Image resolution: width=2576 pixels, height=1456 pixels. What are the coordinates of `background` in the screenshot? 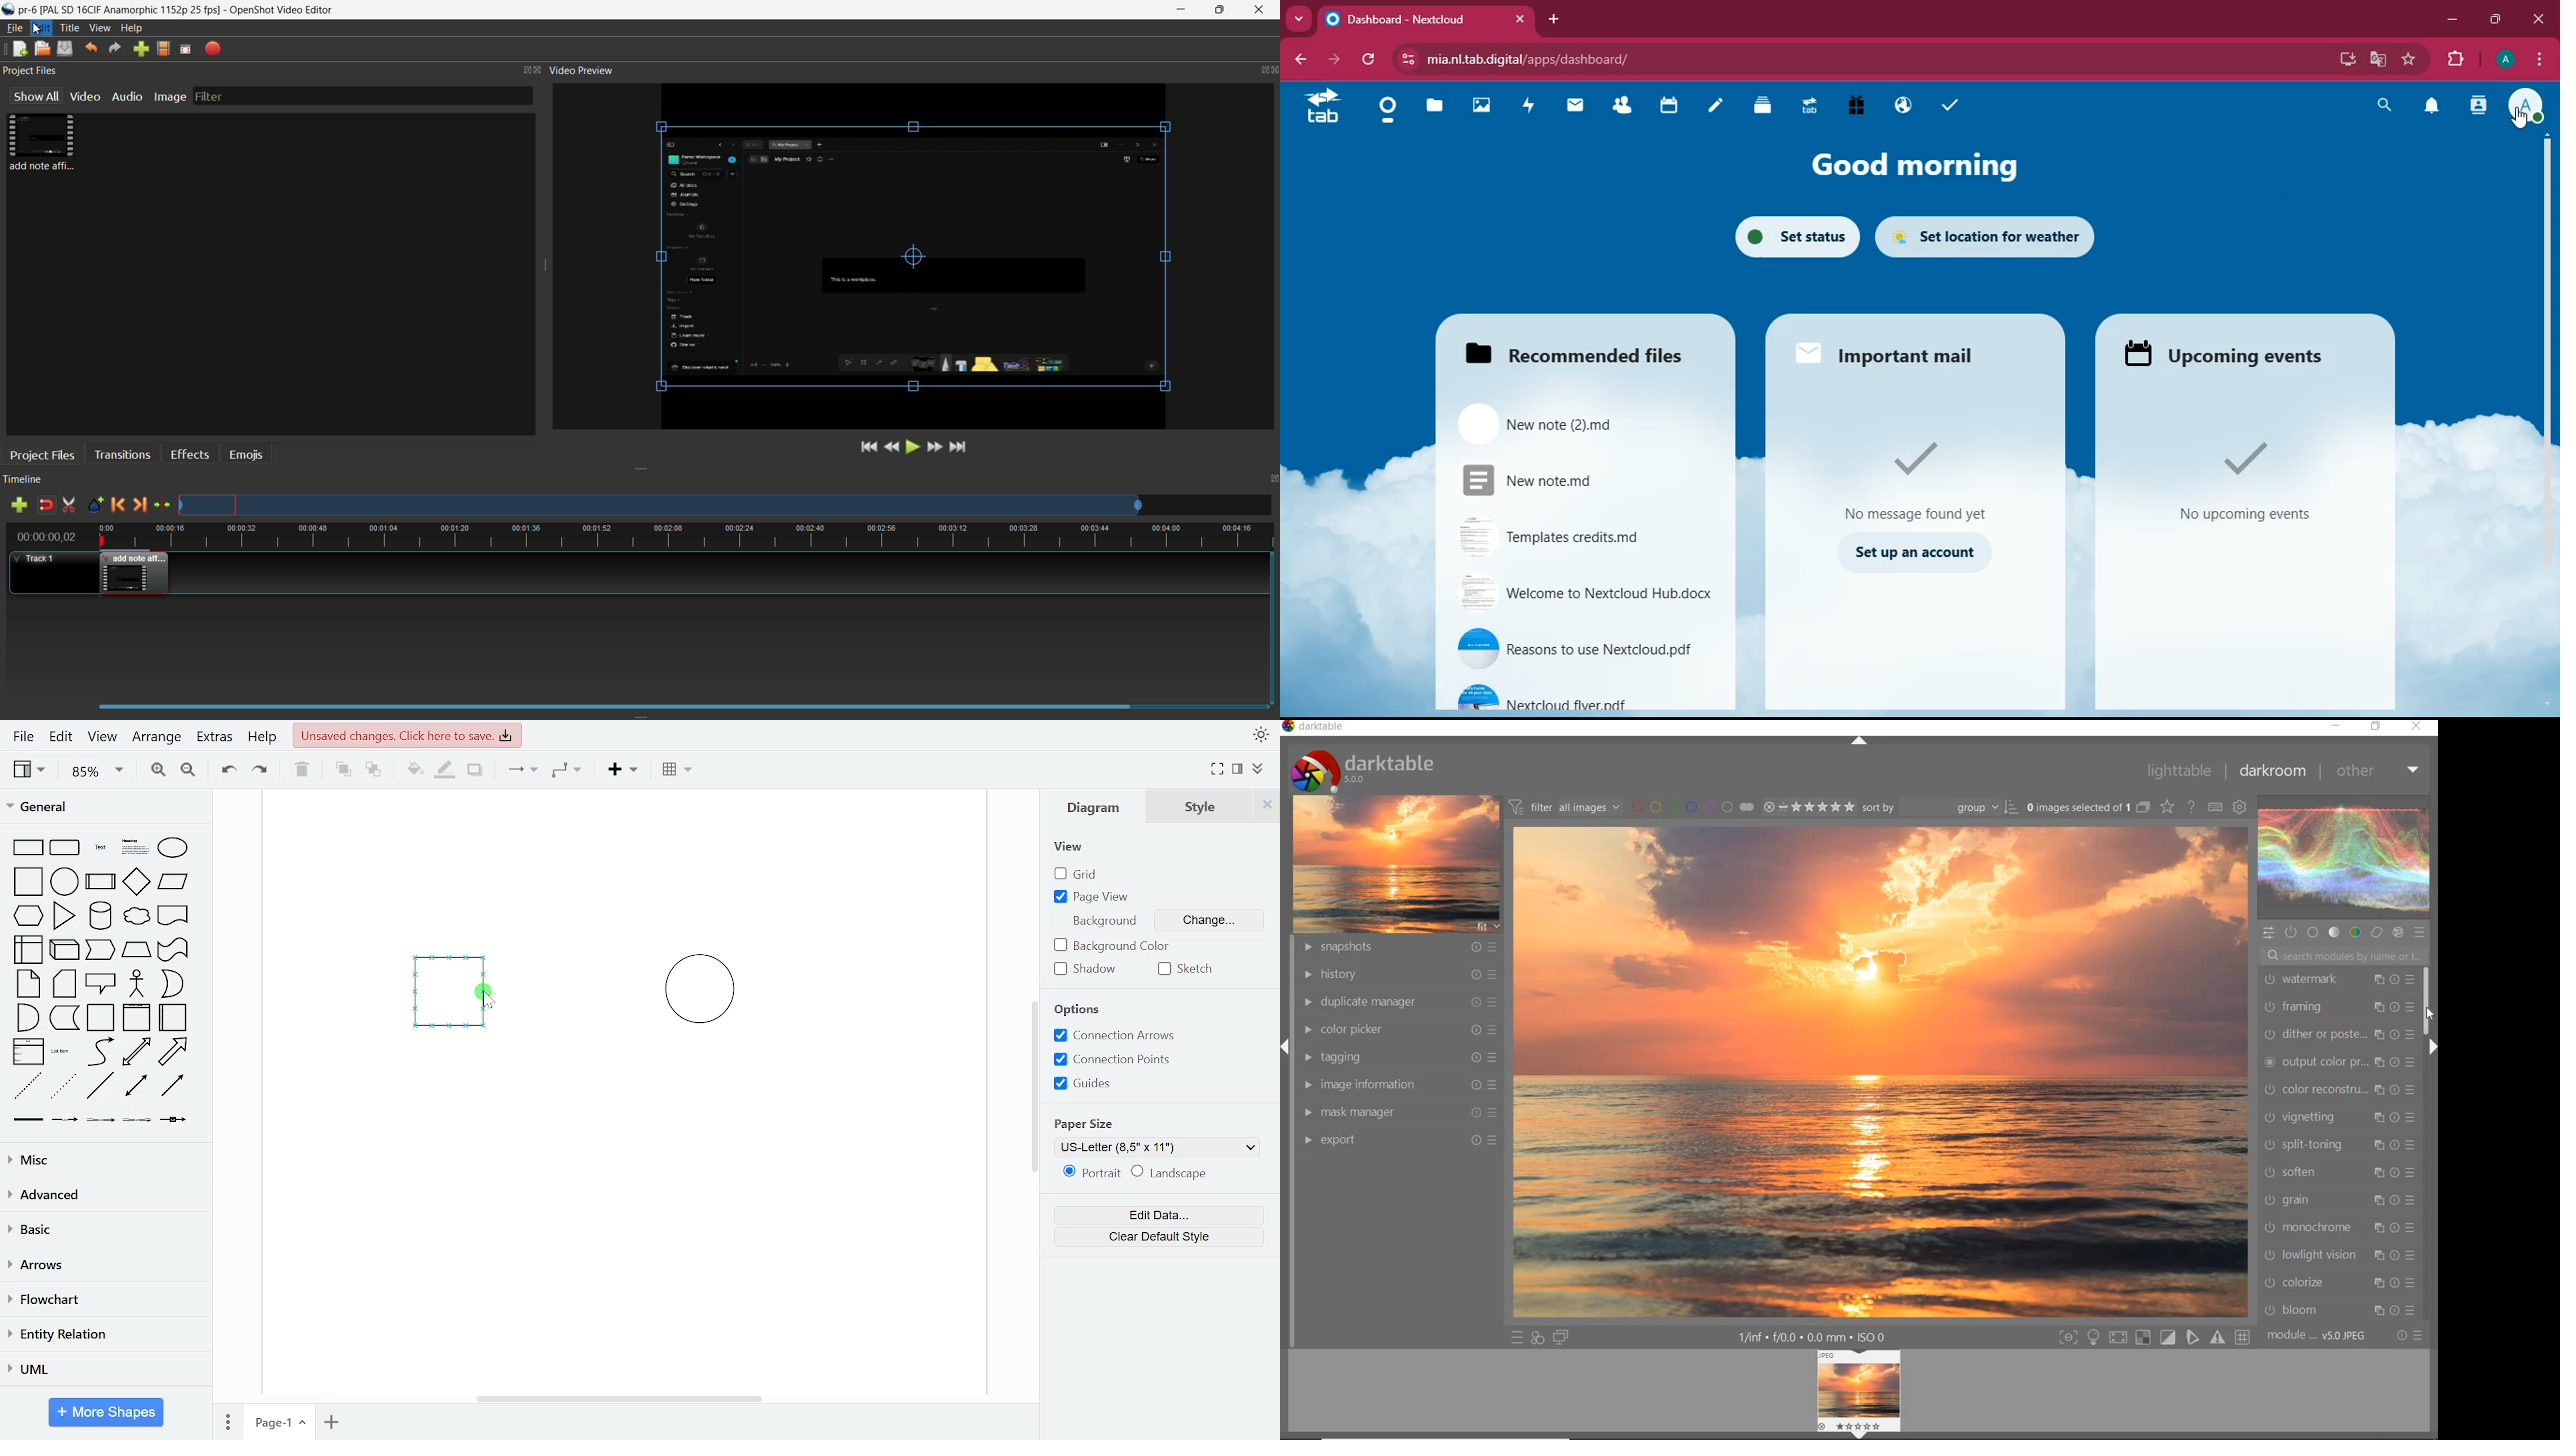 It's located at (1102, 920).